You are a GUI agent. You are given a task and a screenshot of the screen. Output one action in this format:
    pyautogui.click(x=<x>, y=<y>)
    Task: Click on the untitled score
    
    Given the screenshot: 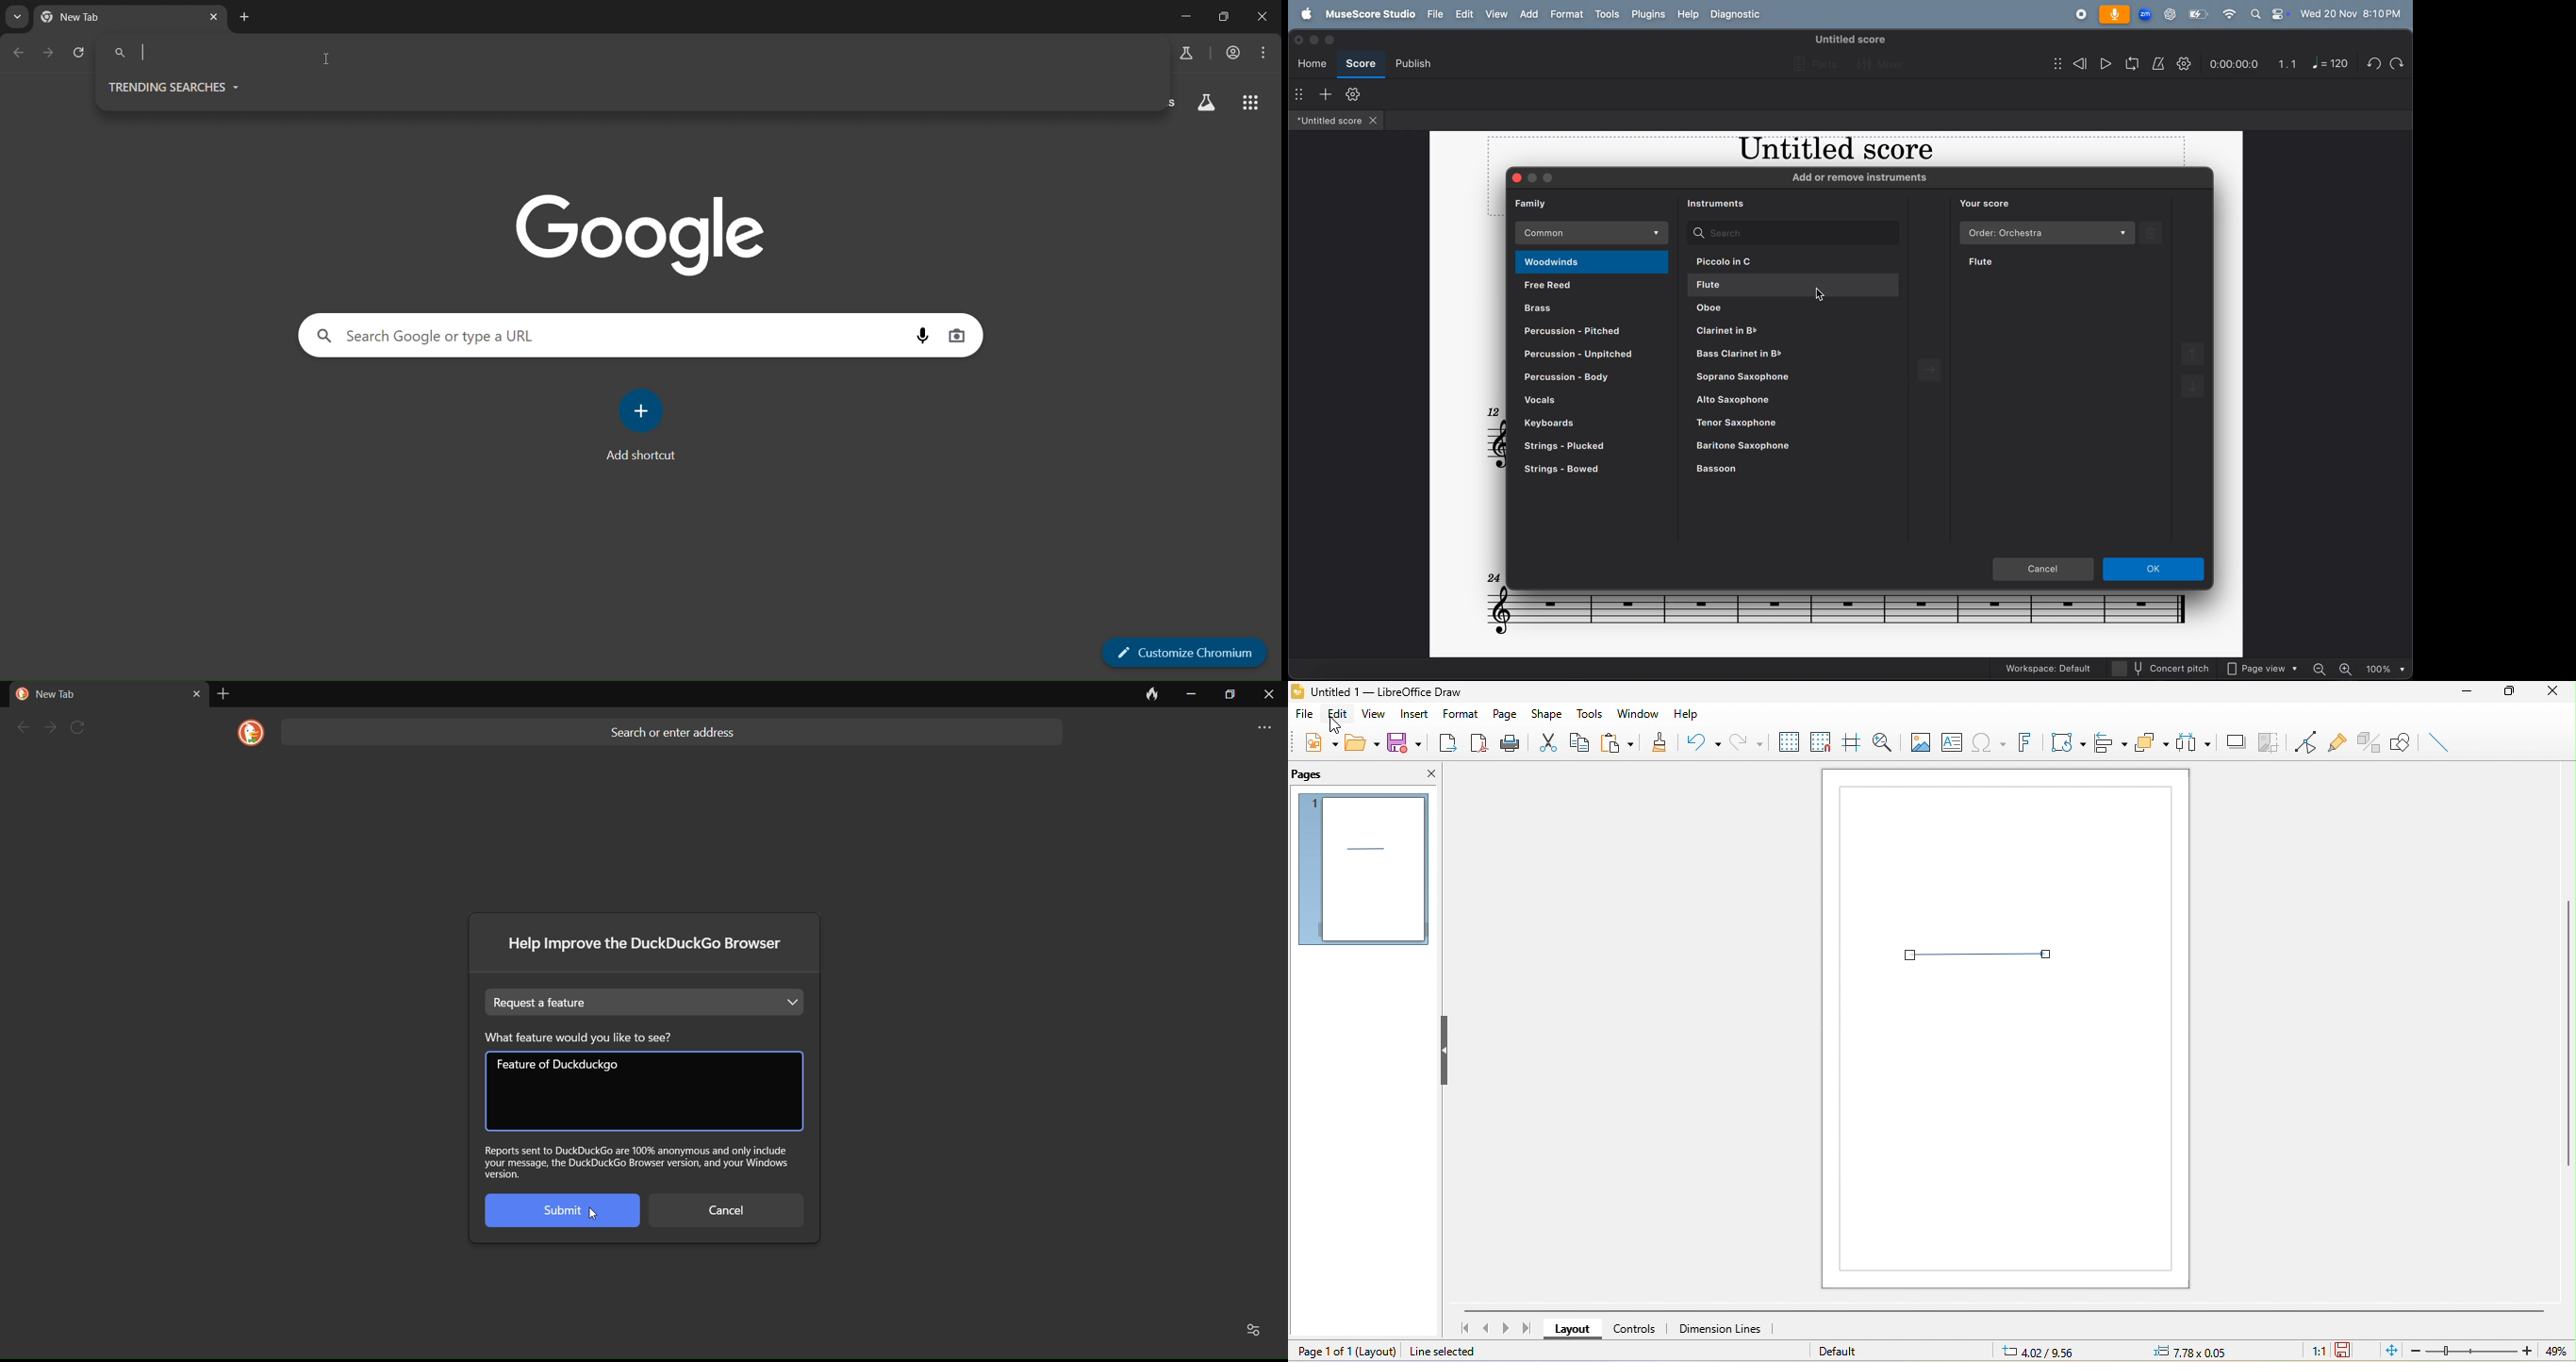 What is the action you would take?
    pyautogui.click(x=1327, y=122)
    